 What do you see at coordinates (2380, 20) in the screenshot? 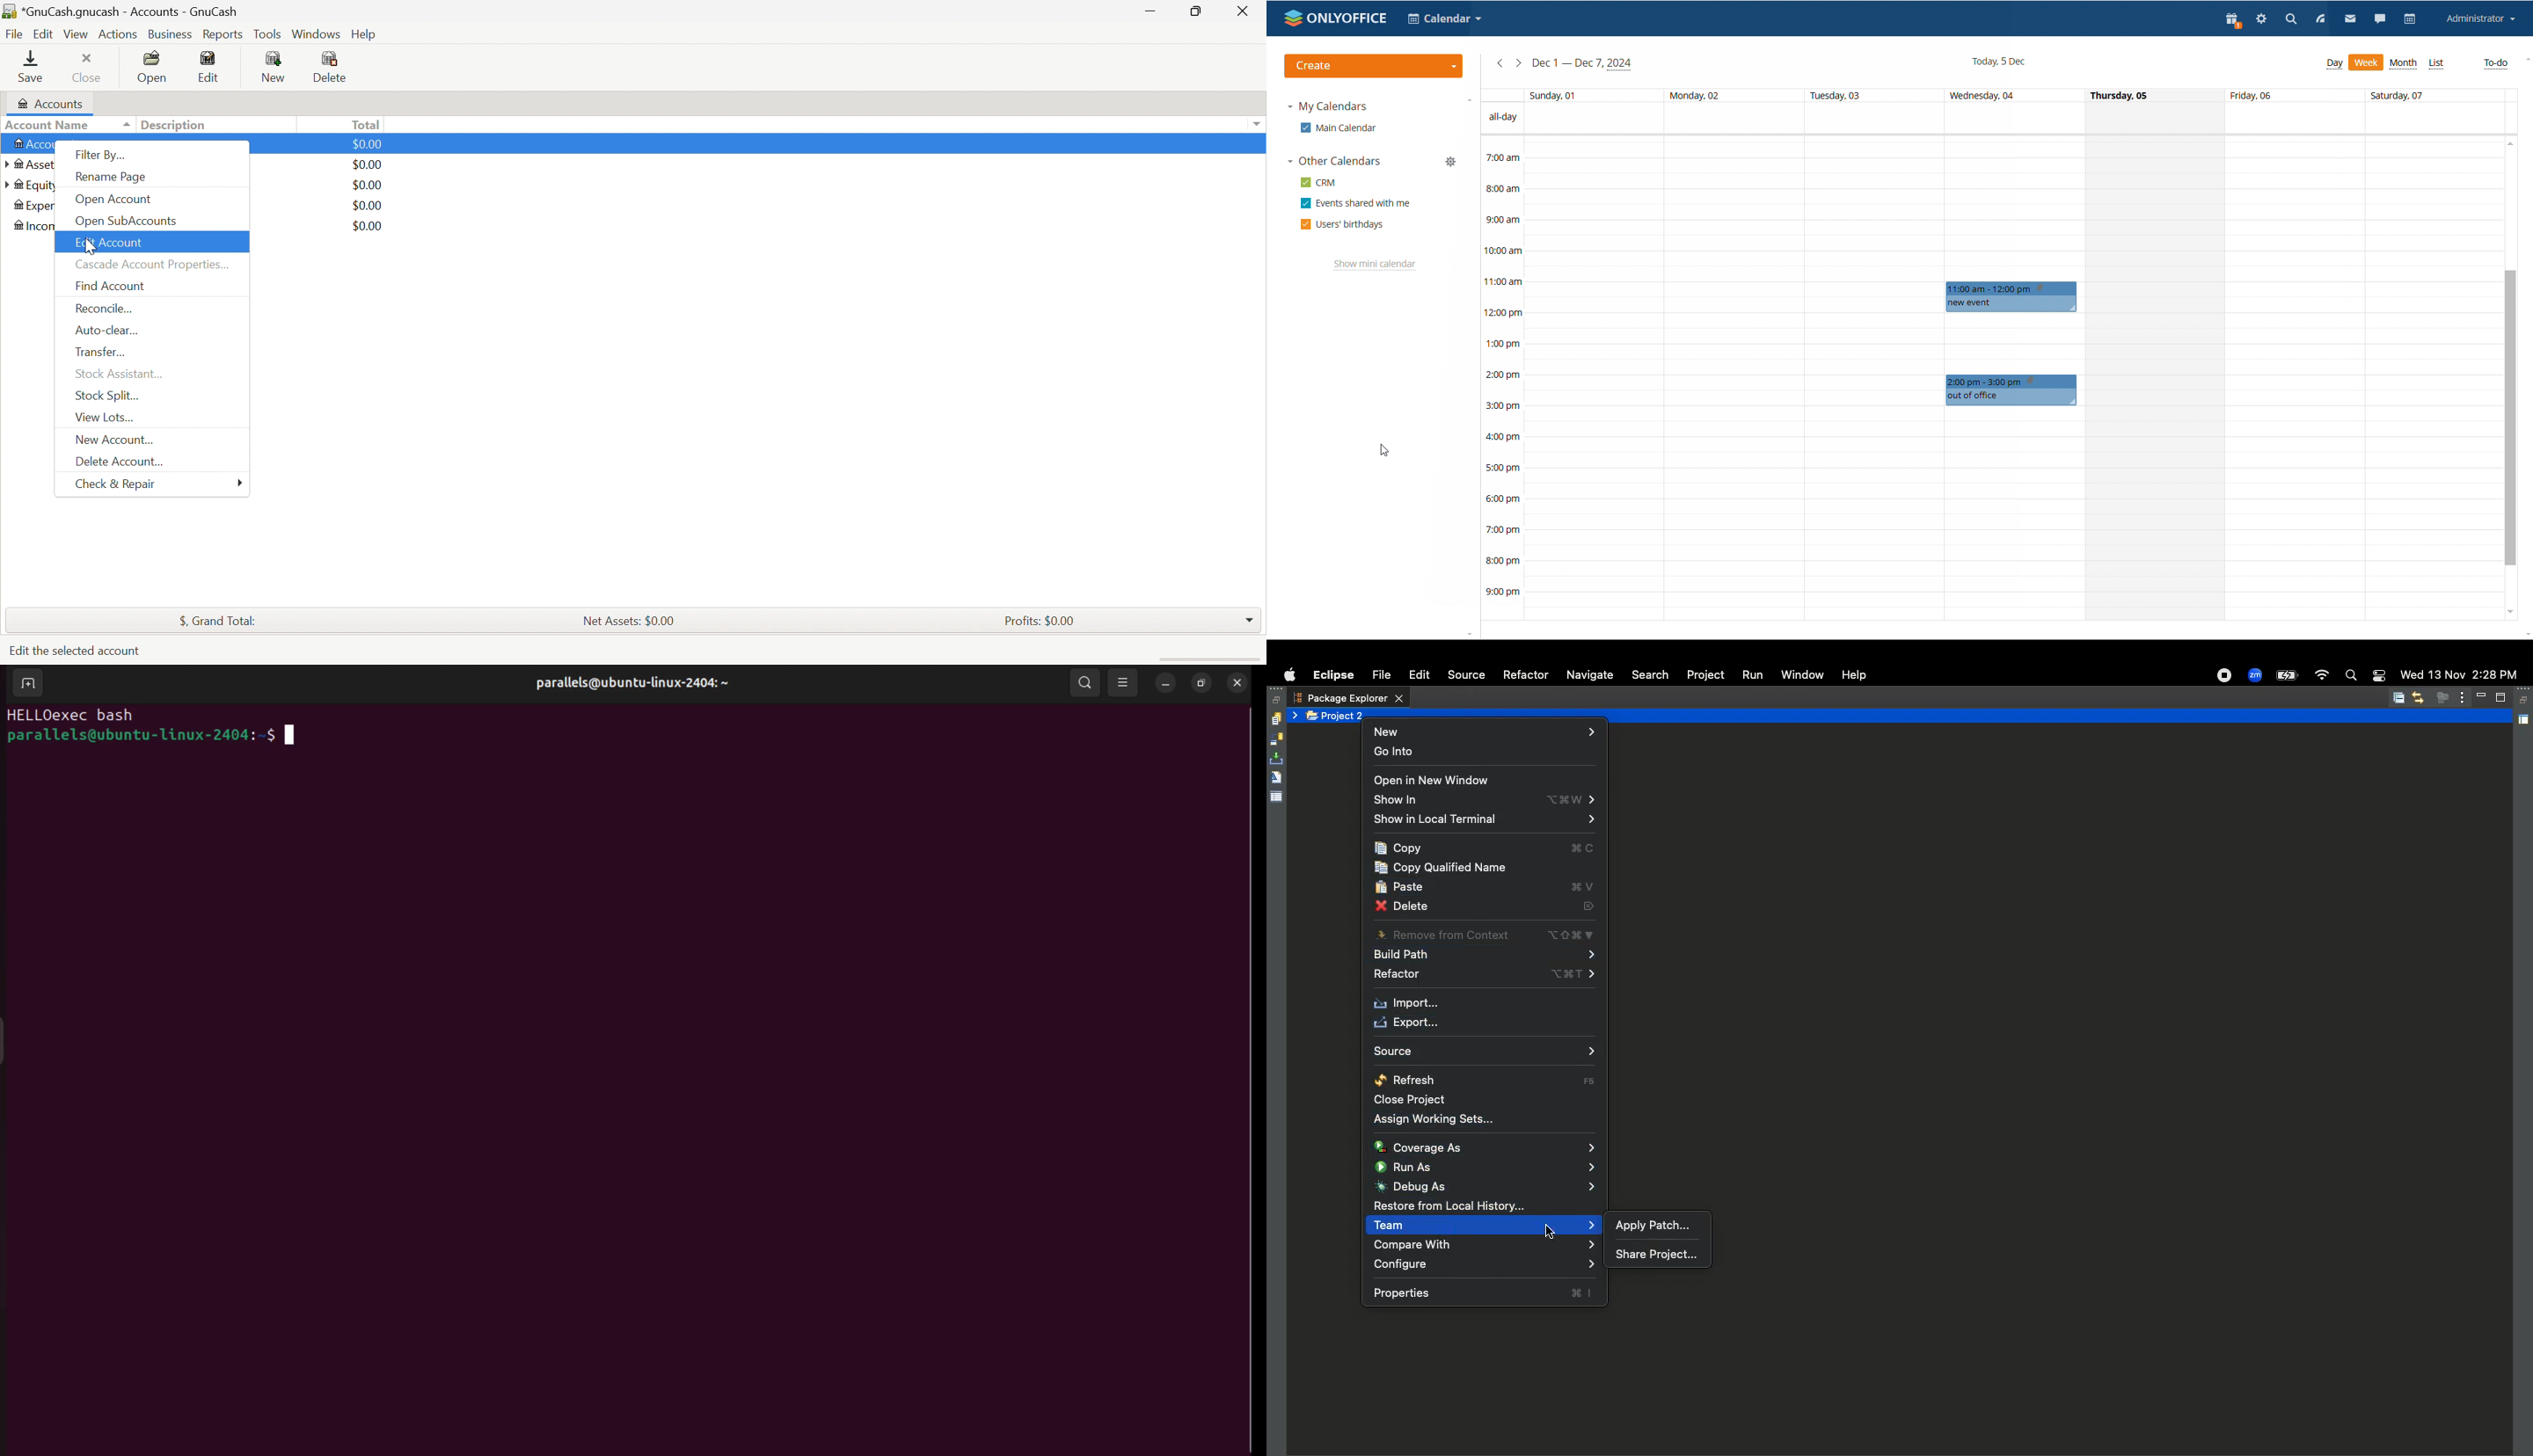
I see `chat` at bounding box center [2380, 20].